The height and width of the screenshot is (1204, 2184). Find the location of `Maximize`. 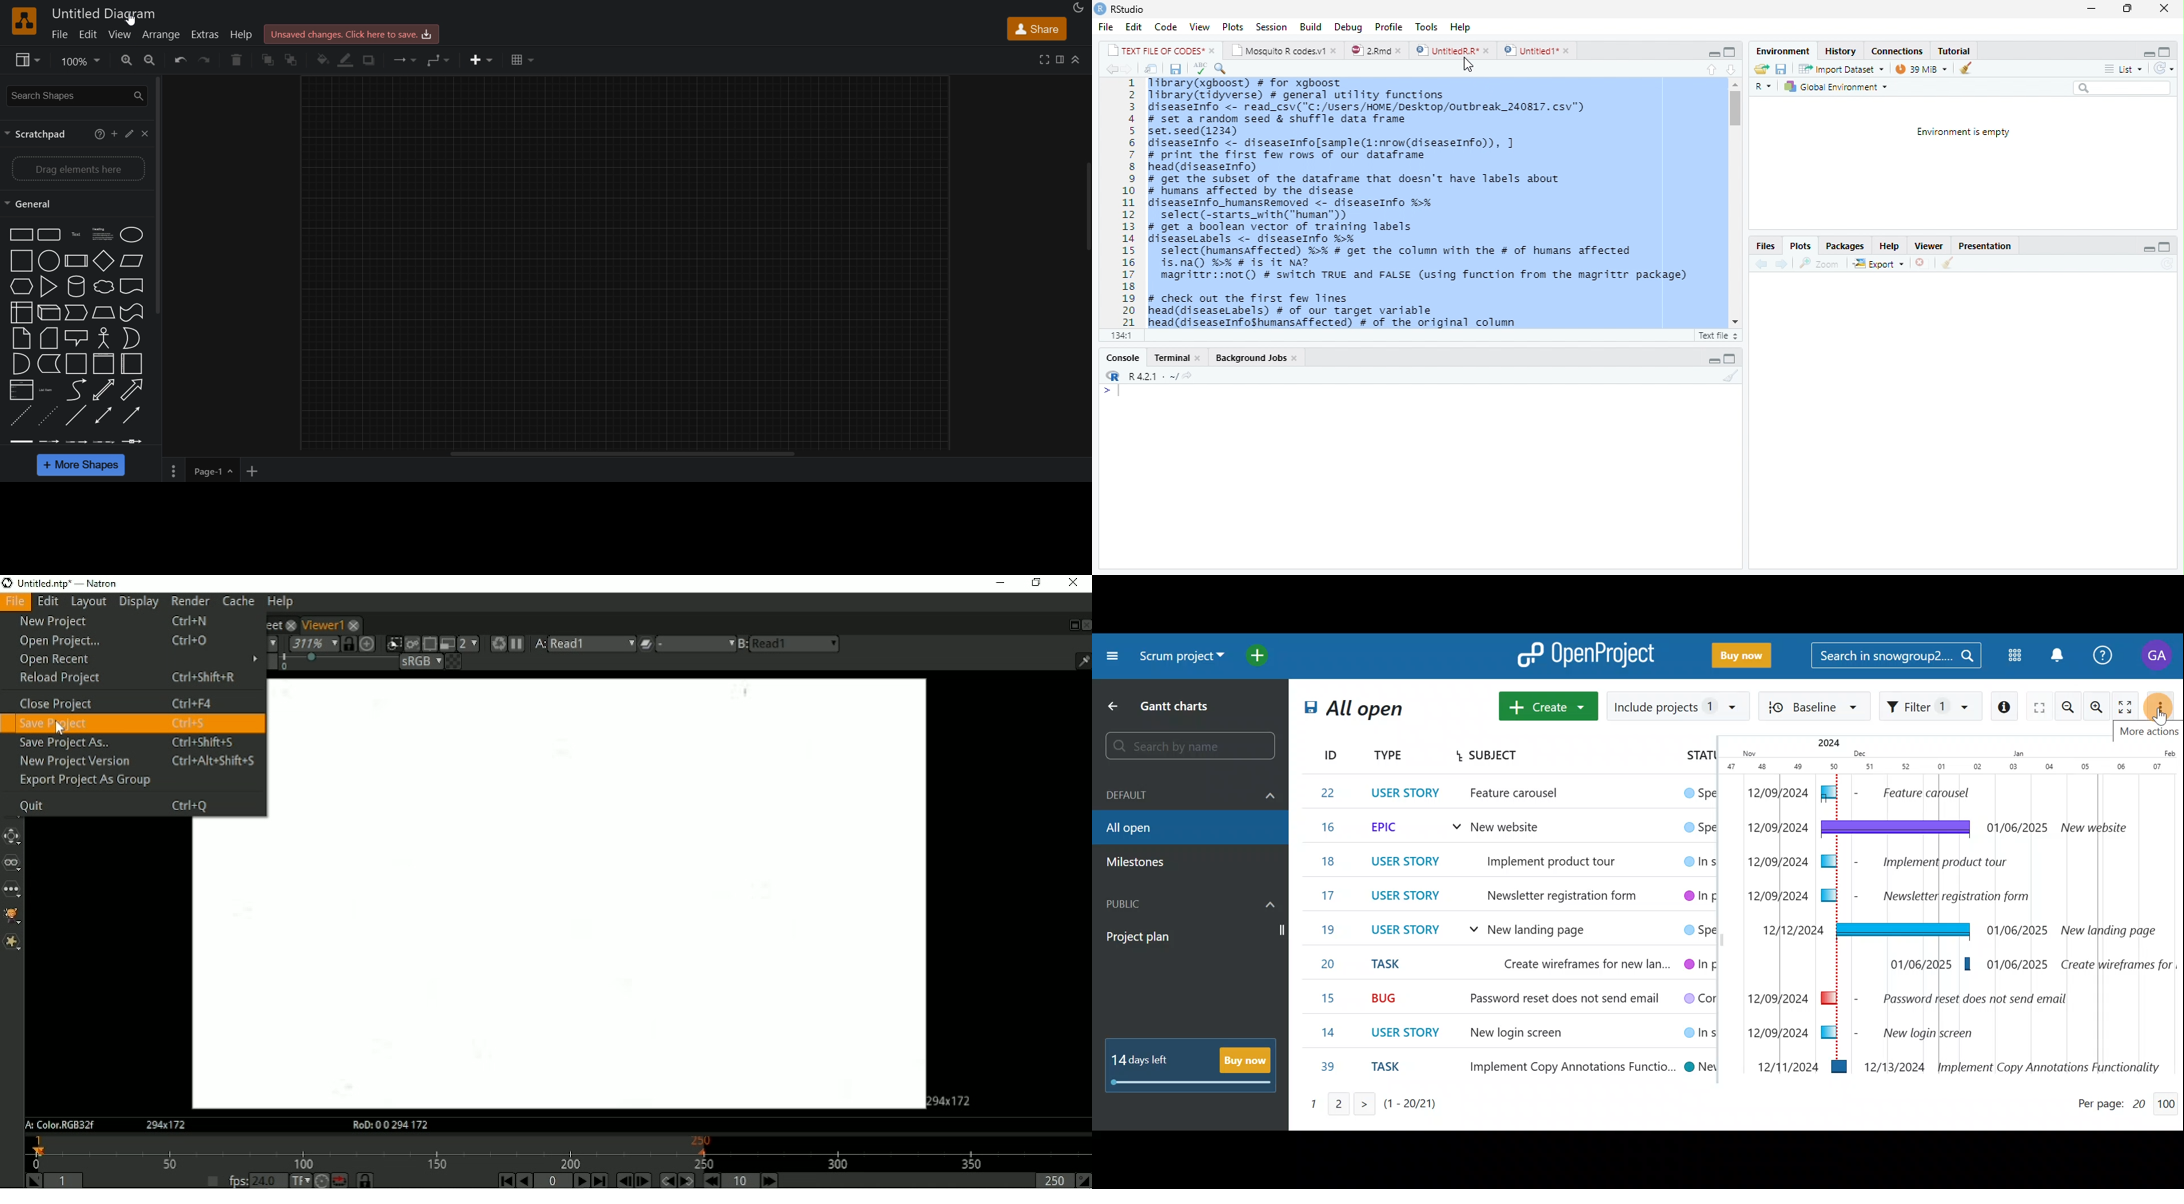

Maximize is located at coordinates (1729, 50).